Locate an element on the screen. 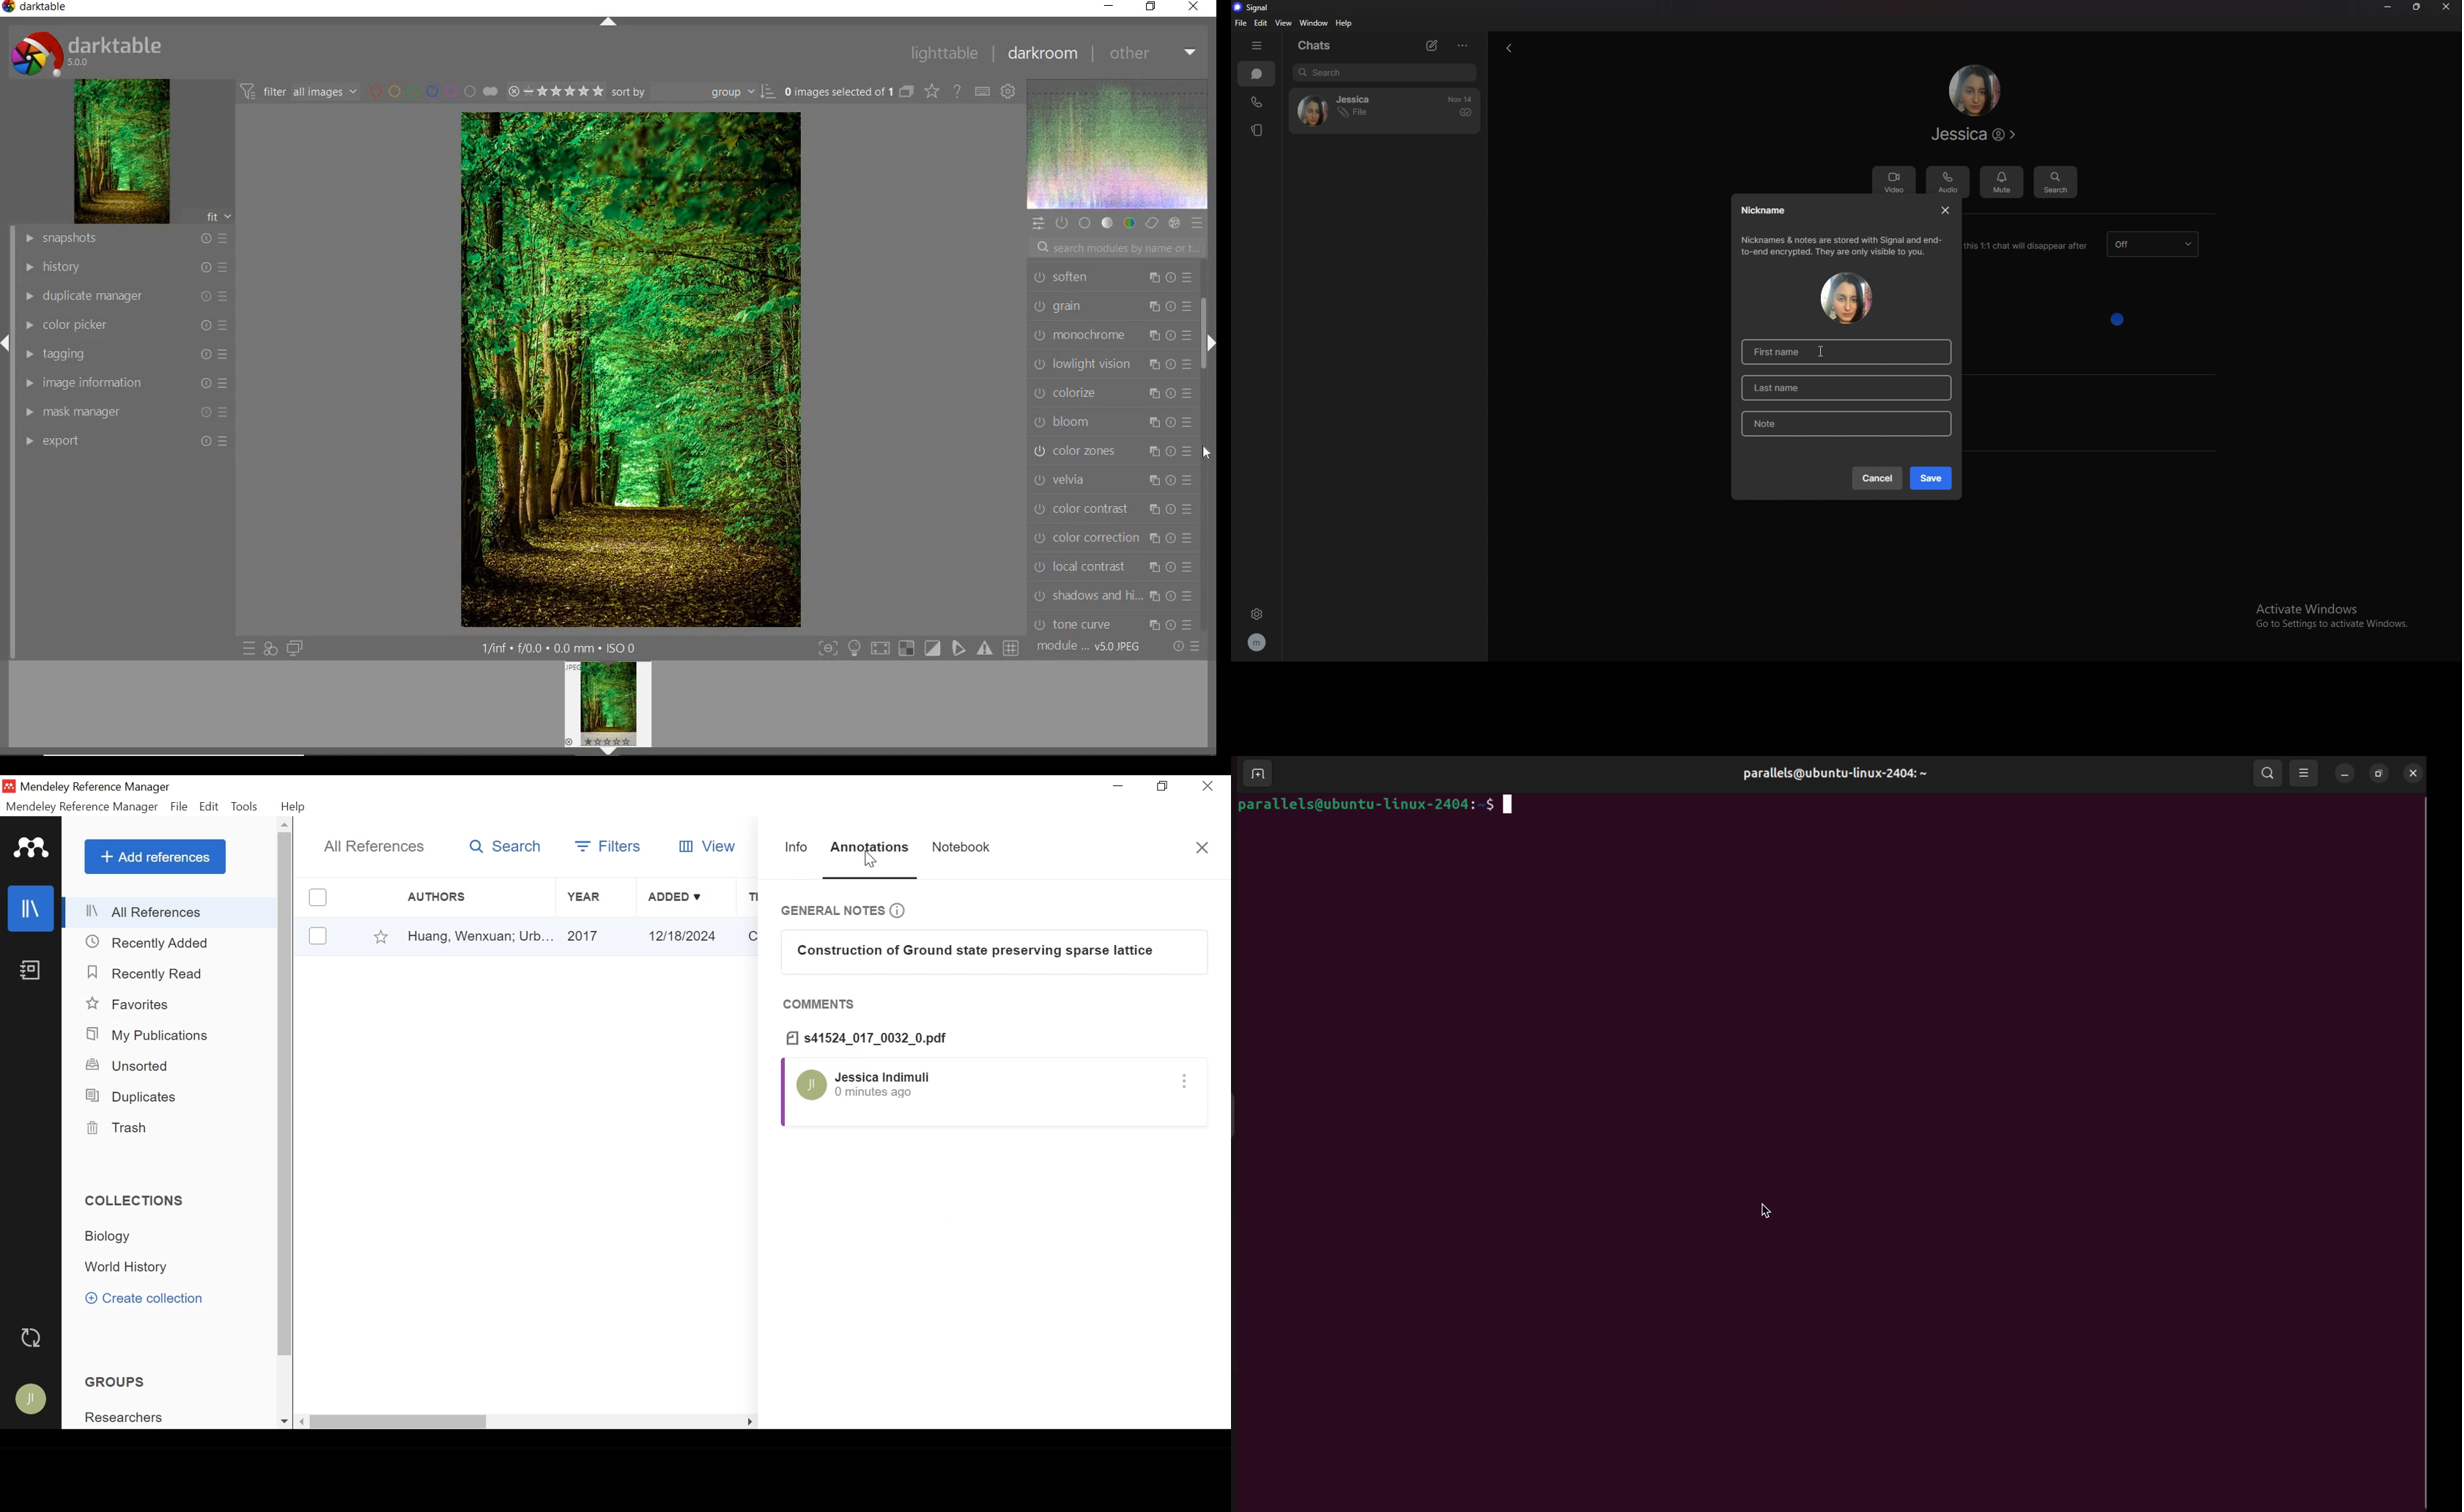  window is located at coordinates (1314, 22).